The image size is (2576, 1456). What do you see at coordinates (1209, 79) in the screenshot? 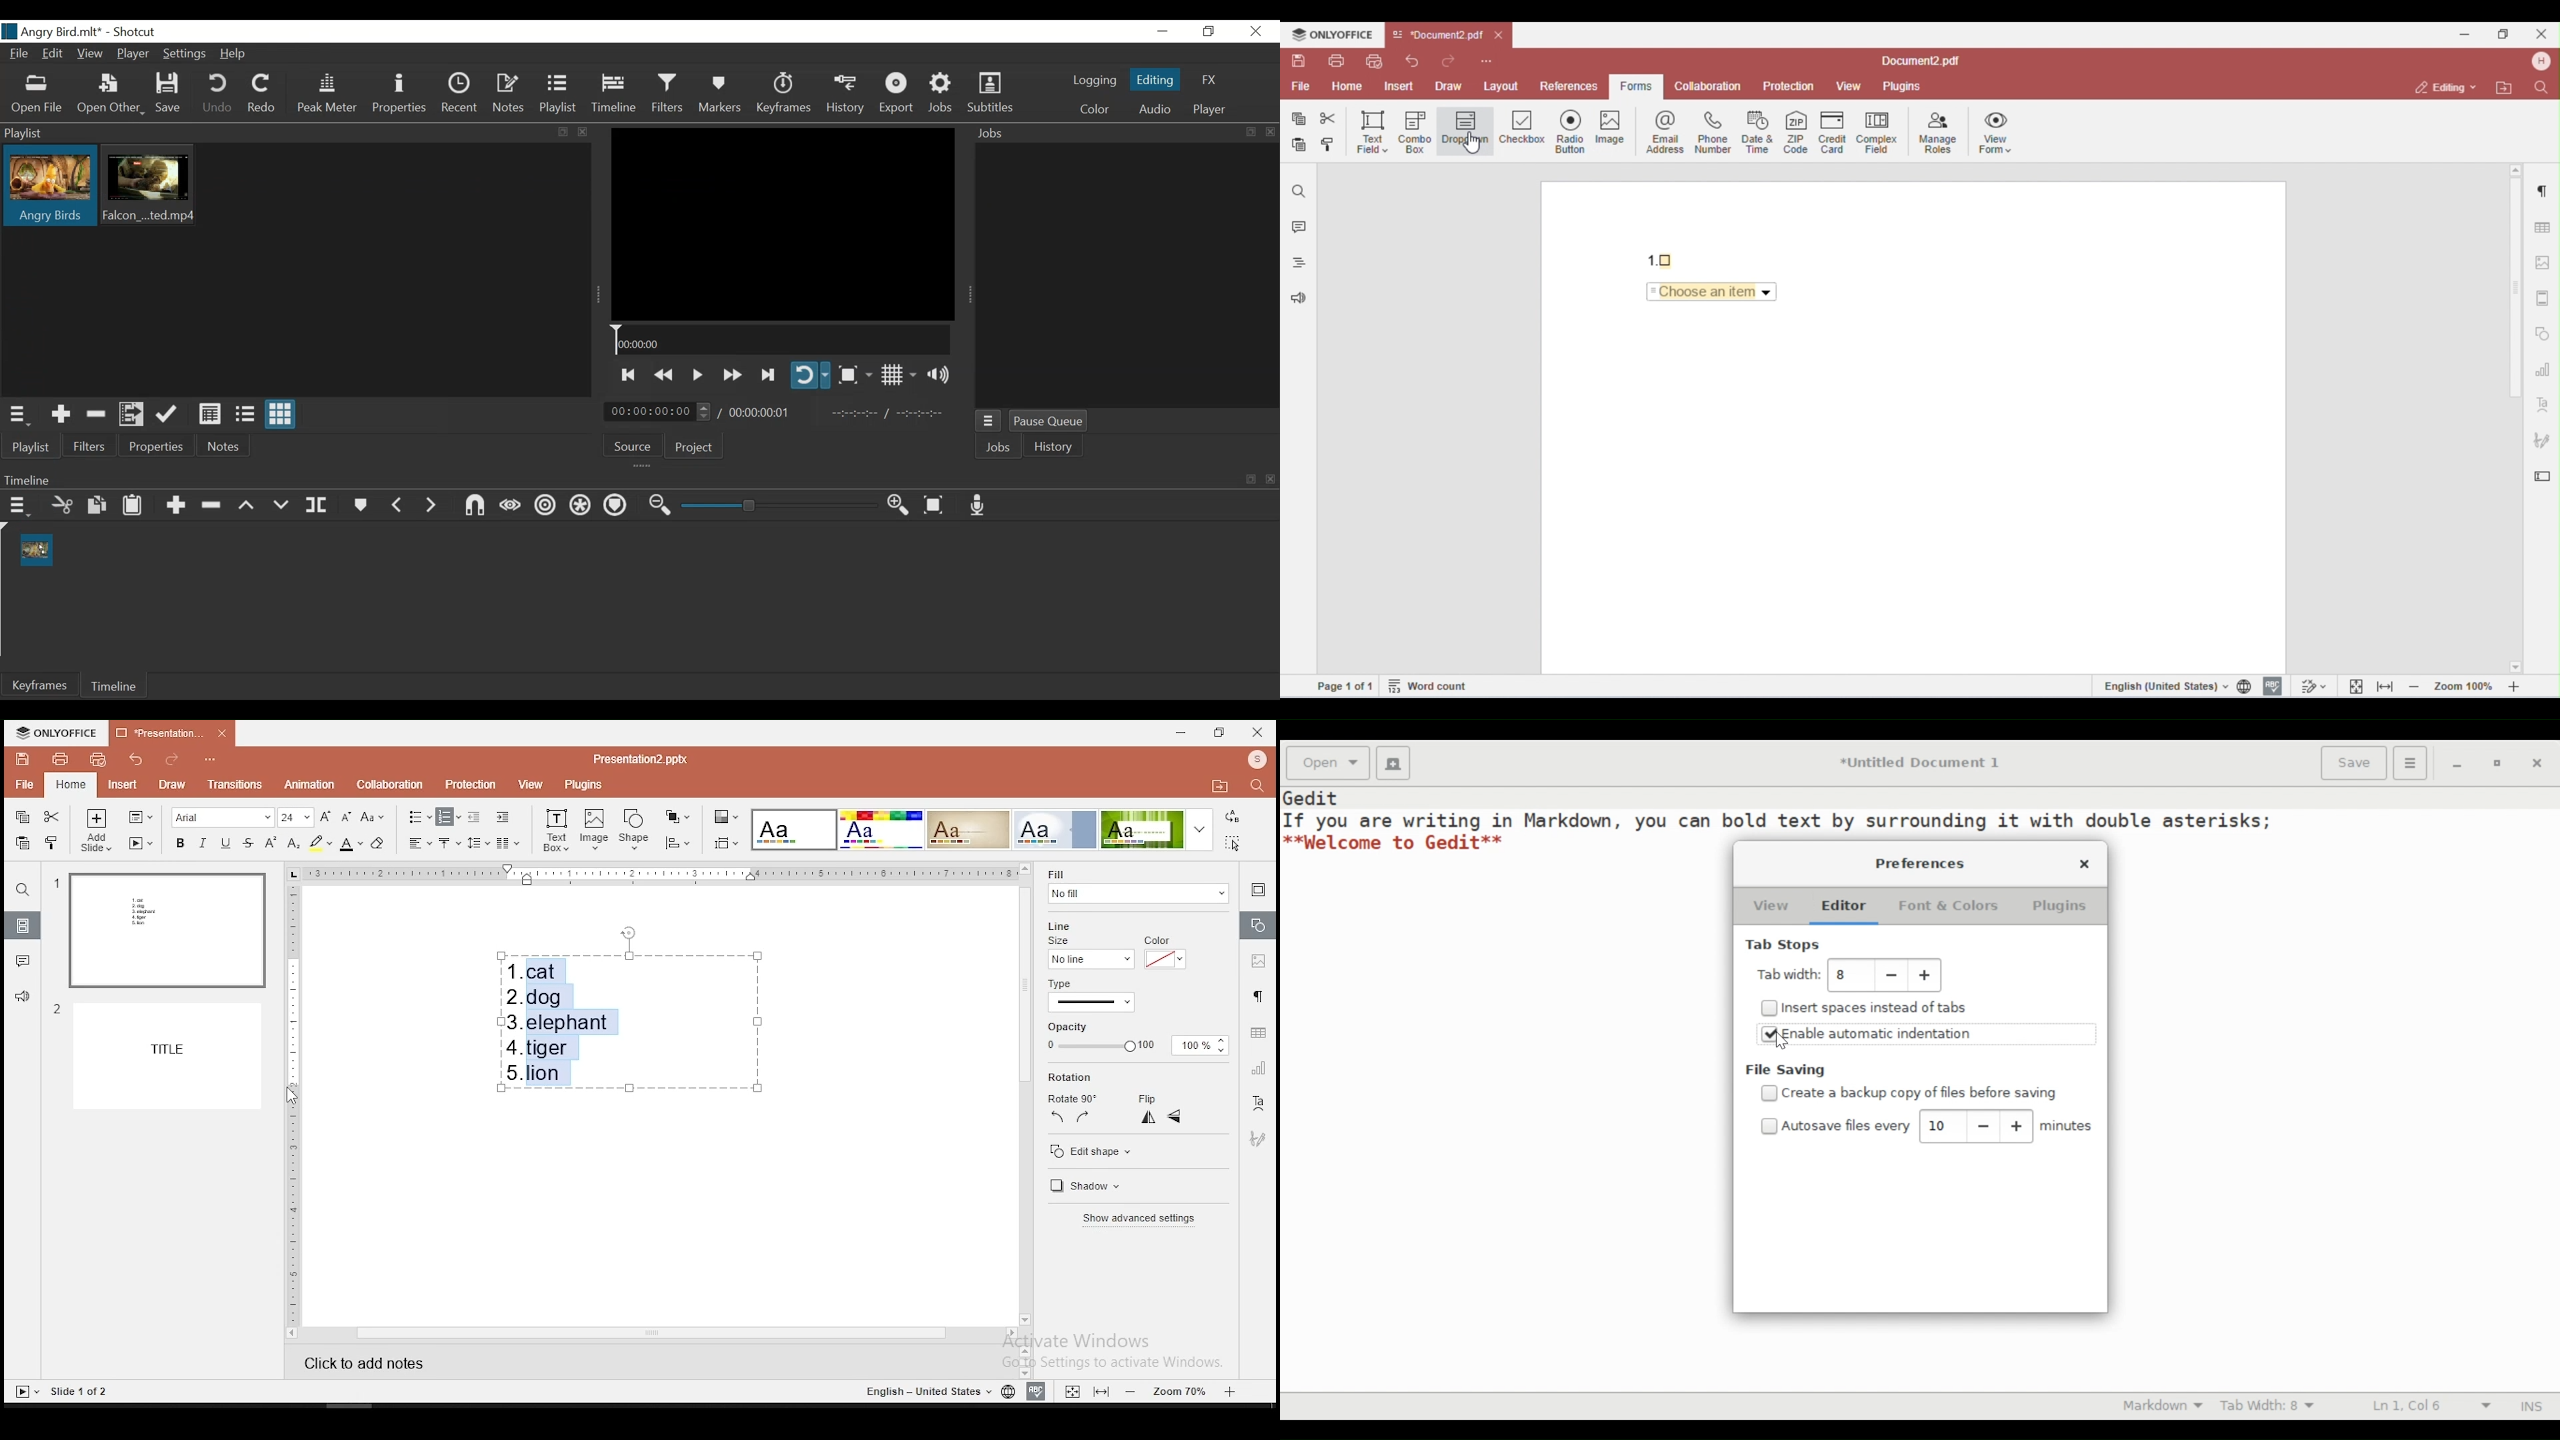
I see `FX` at bounding box center [1209, 79].